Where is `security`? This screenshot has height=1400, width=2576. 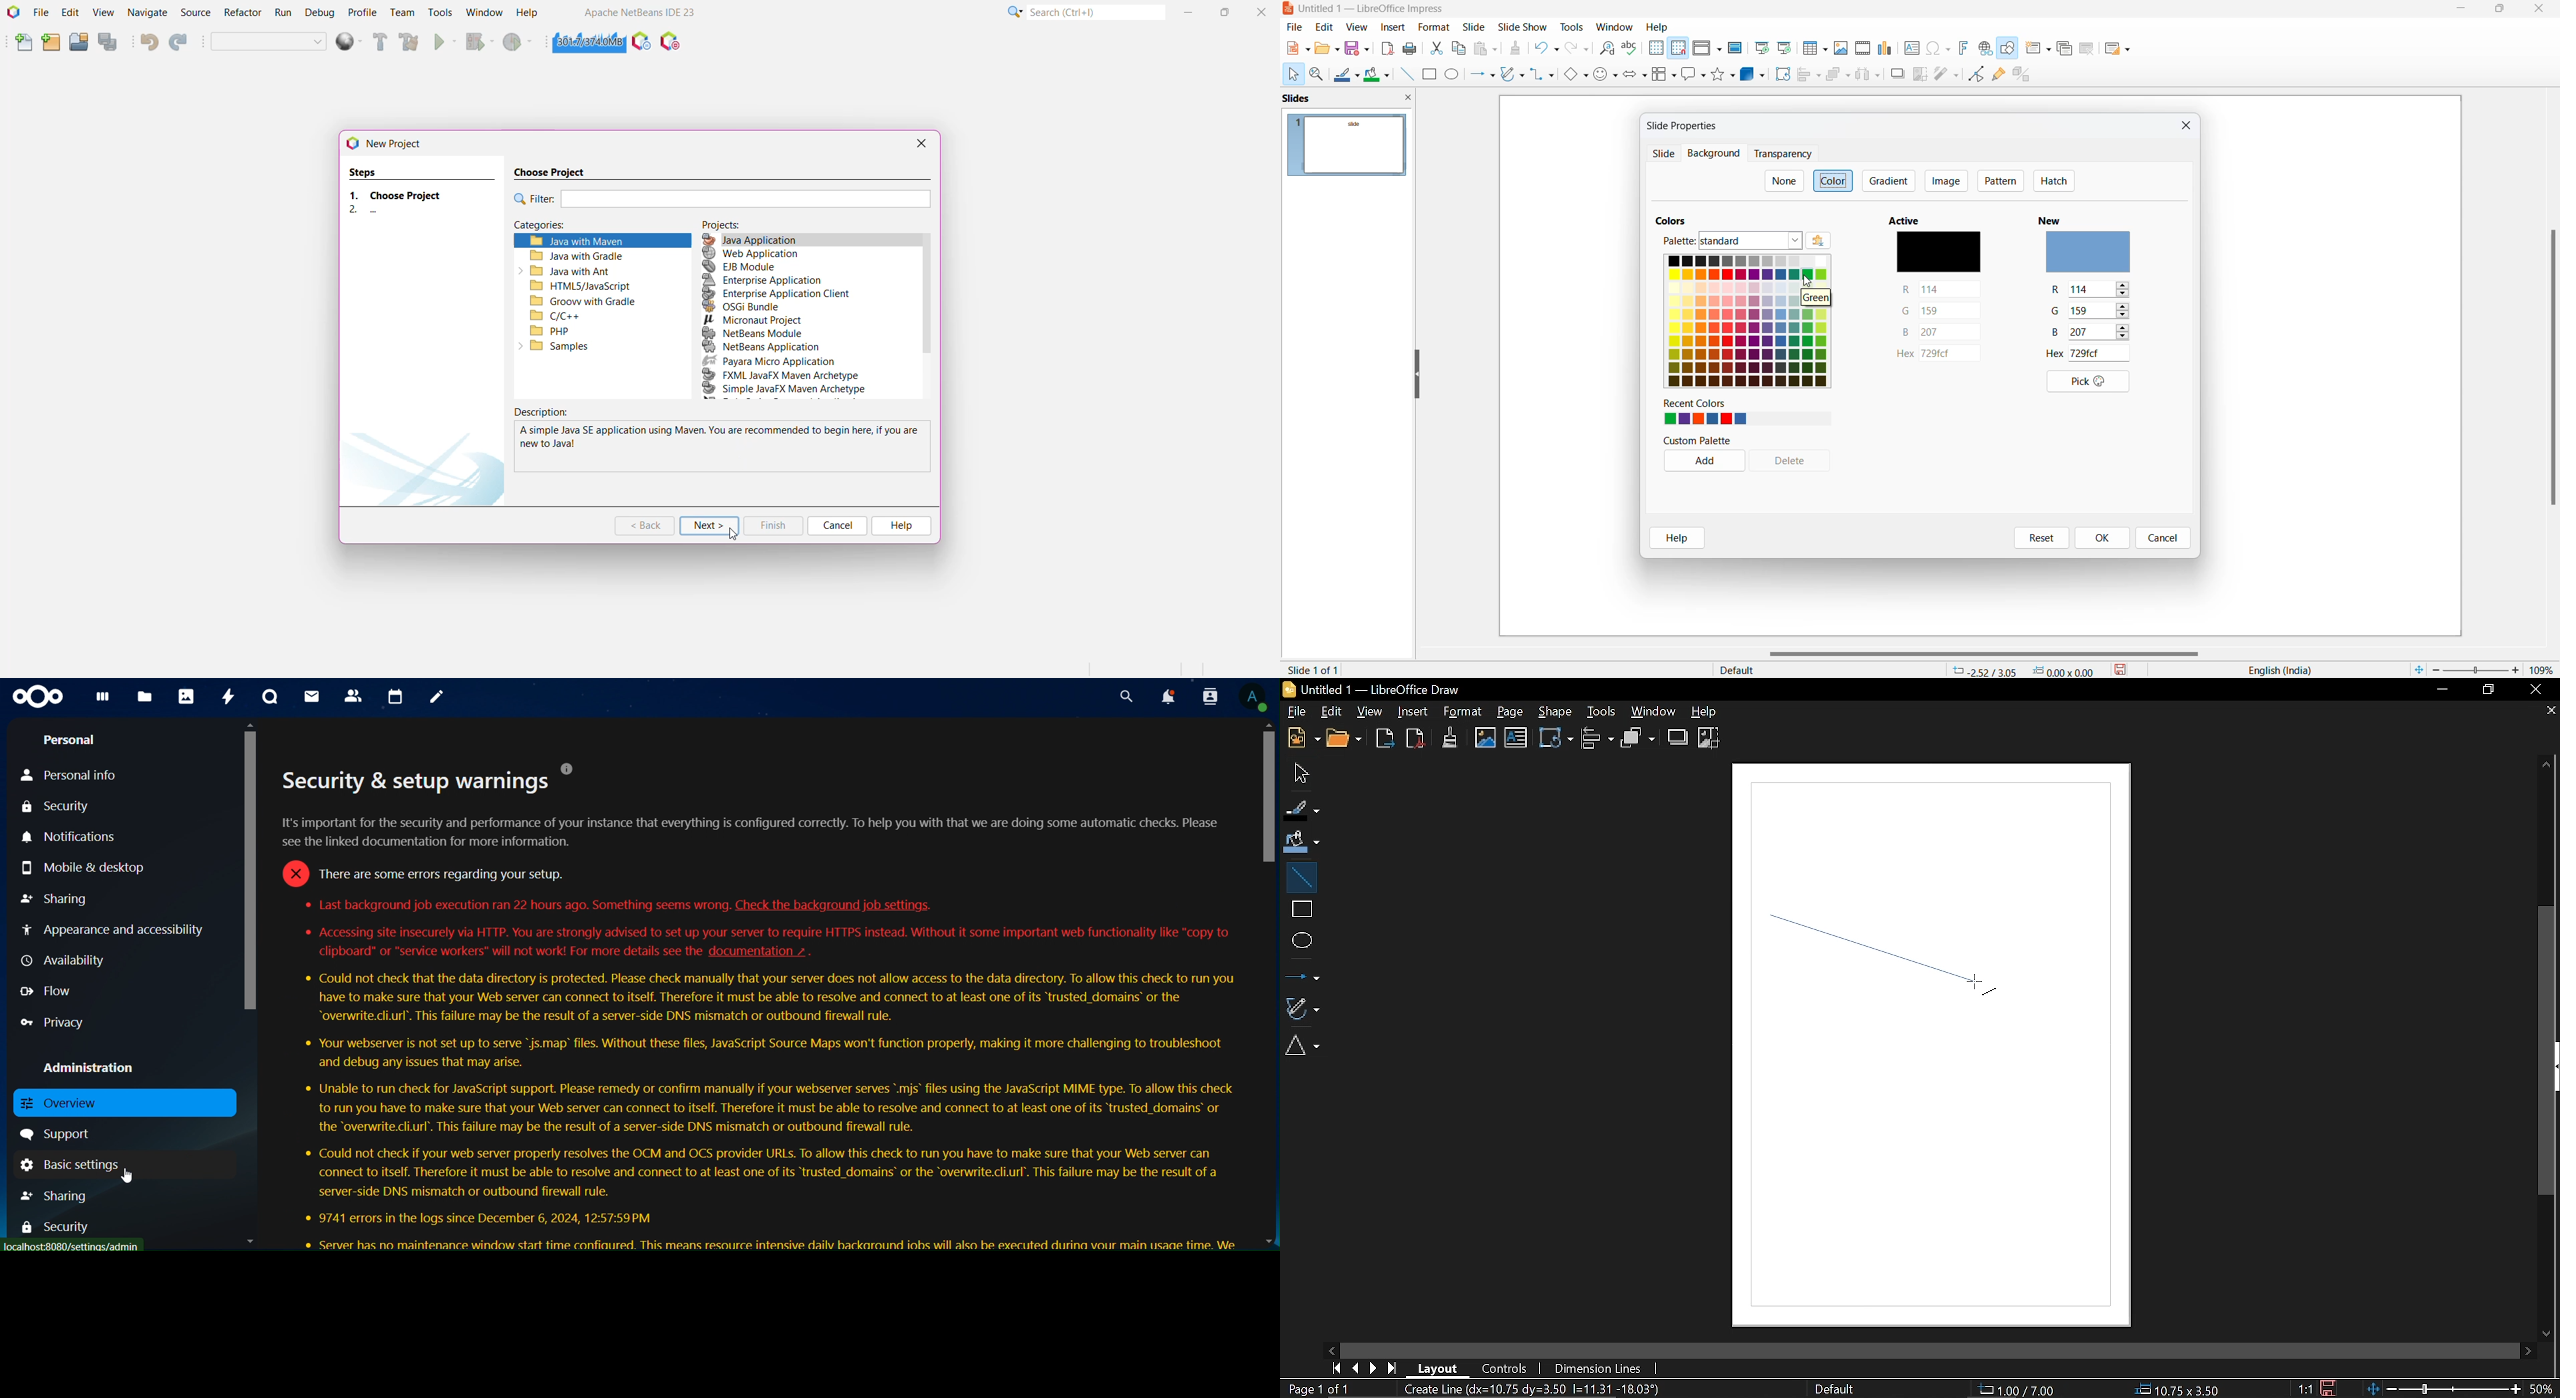
security is located at coordinates (63, 1226).